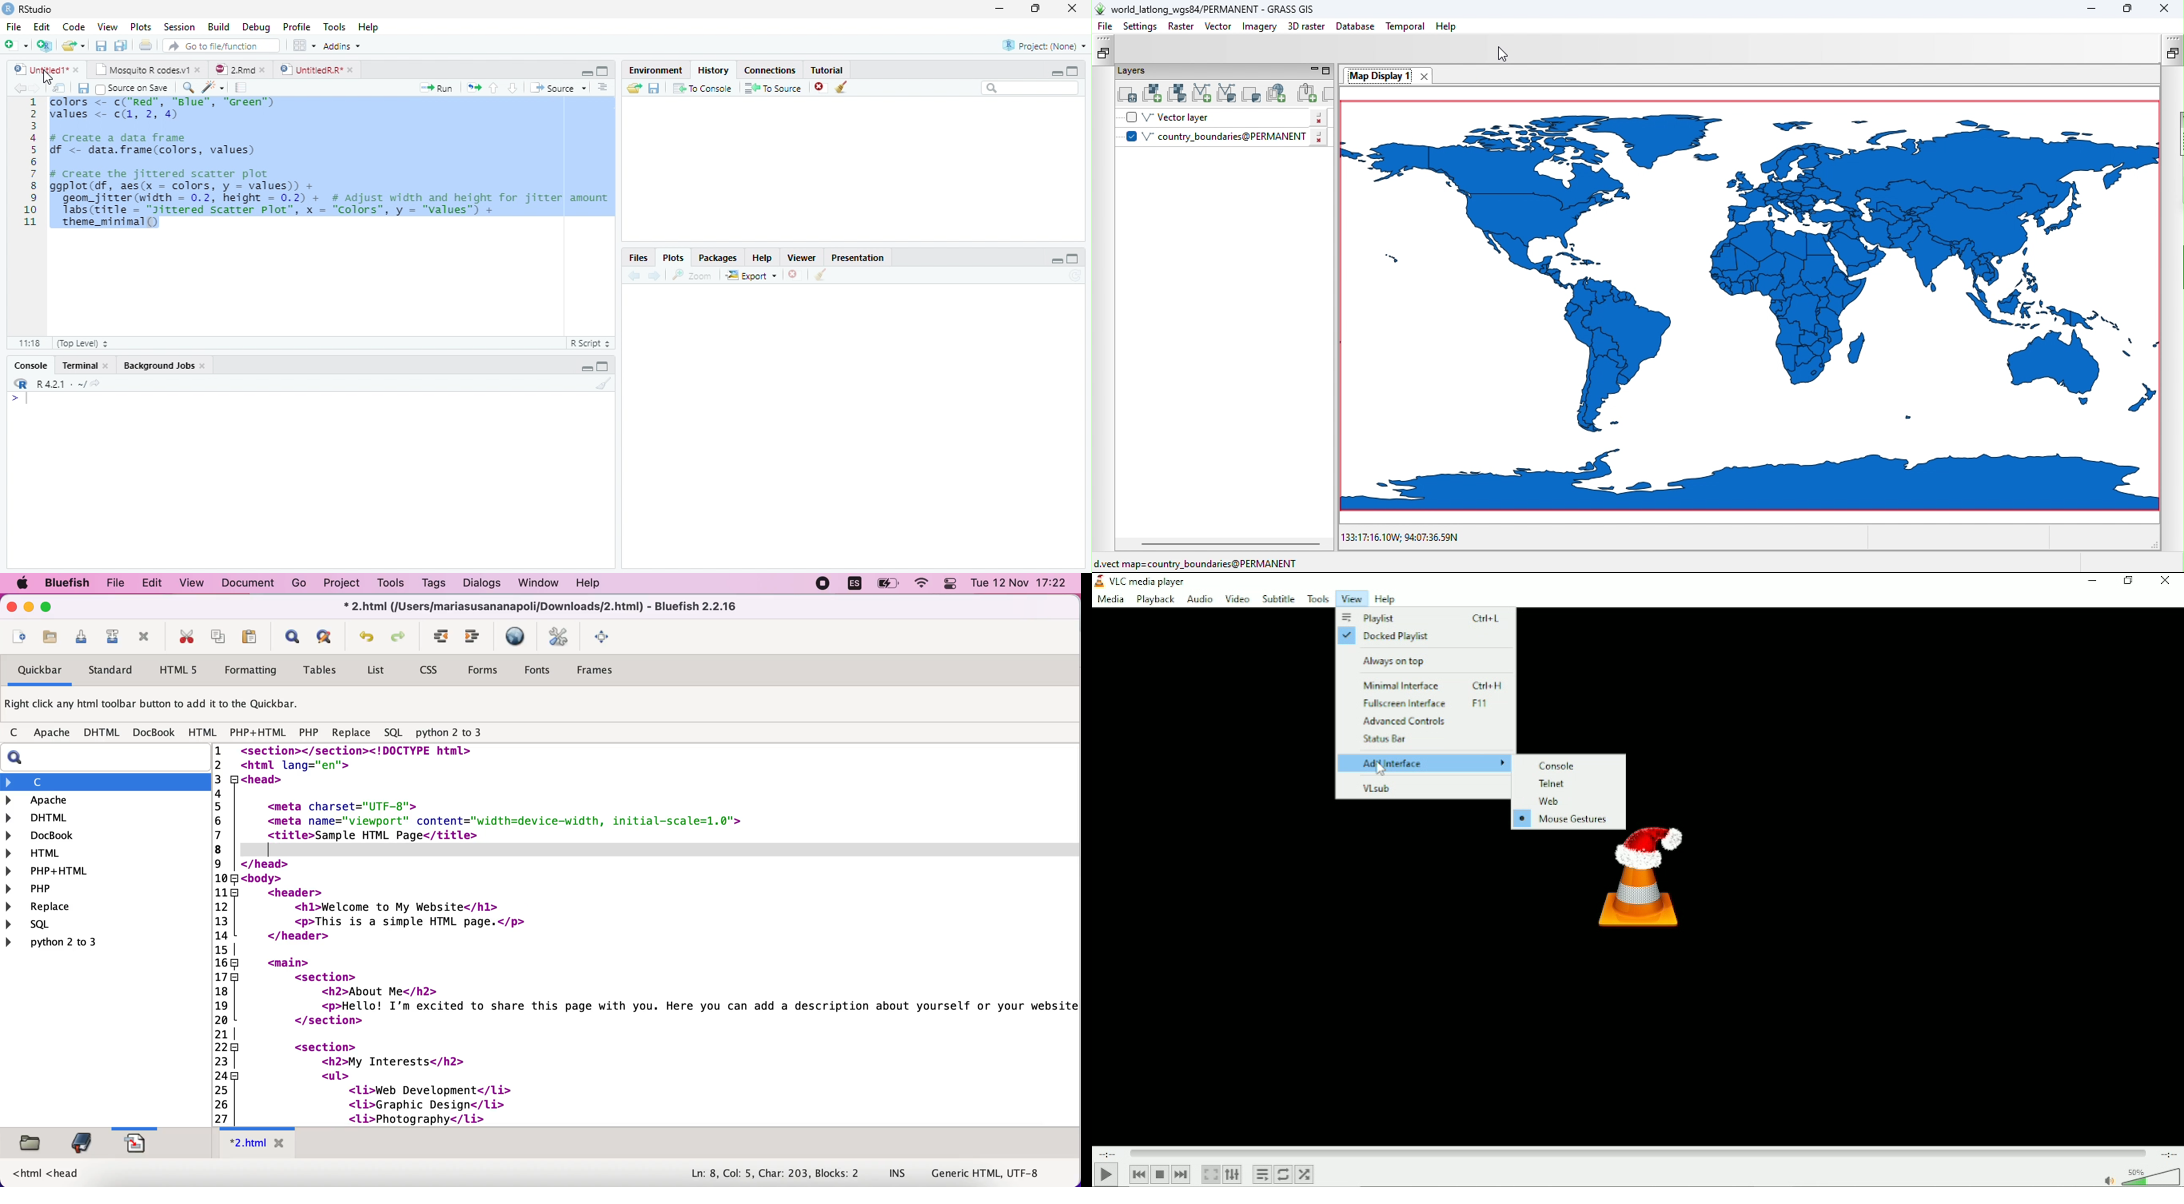 The width and height of the screenshot is (2184, 1204). Describe the element at coordinates (17, 46) in the screenshot. I see `New File` at that location.